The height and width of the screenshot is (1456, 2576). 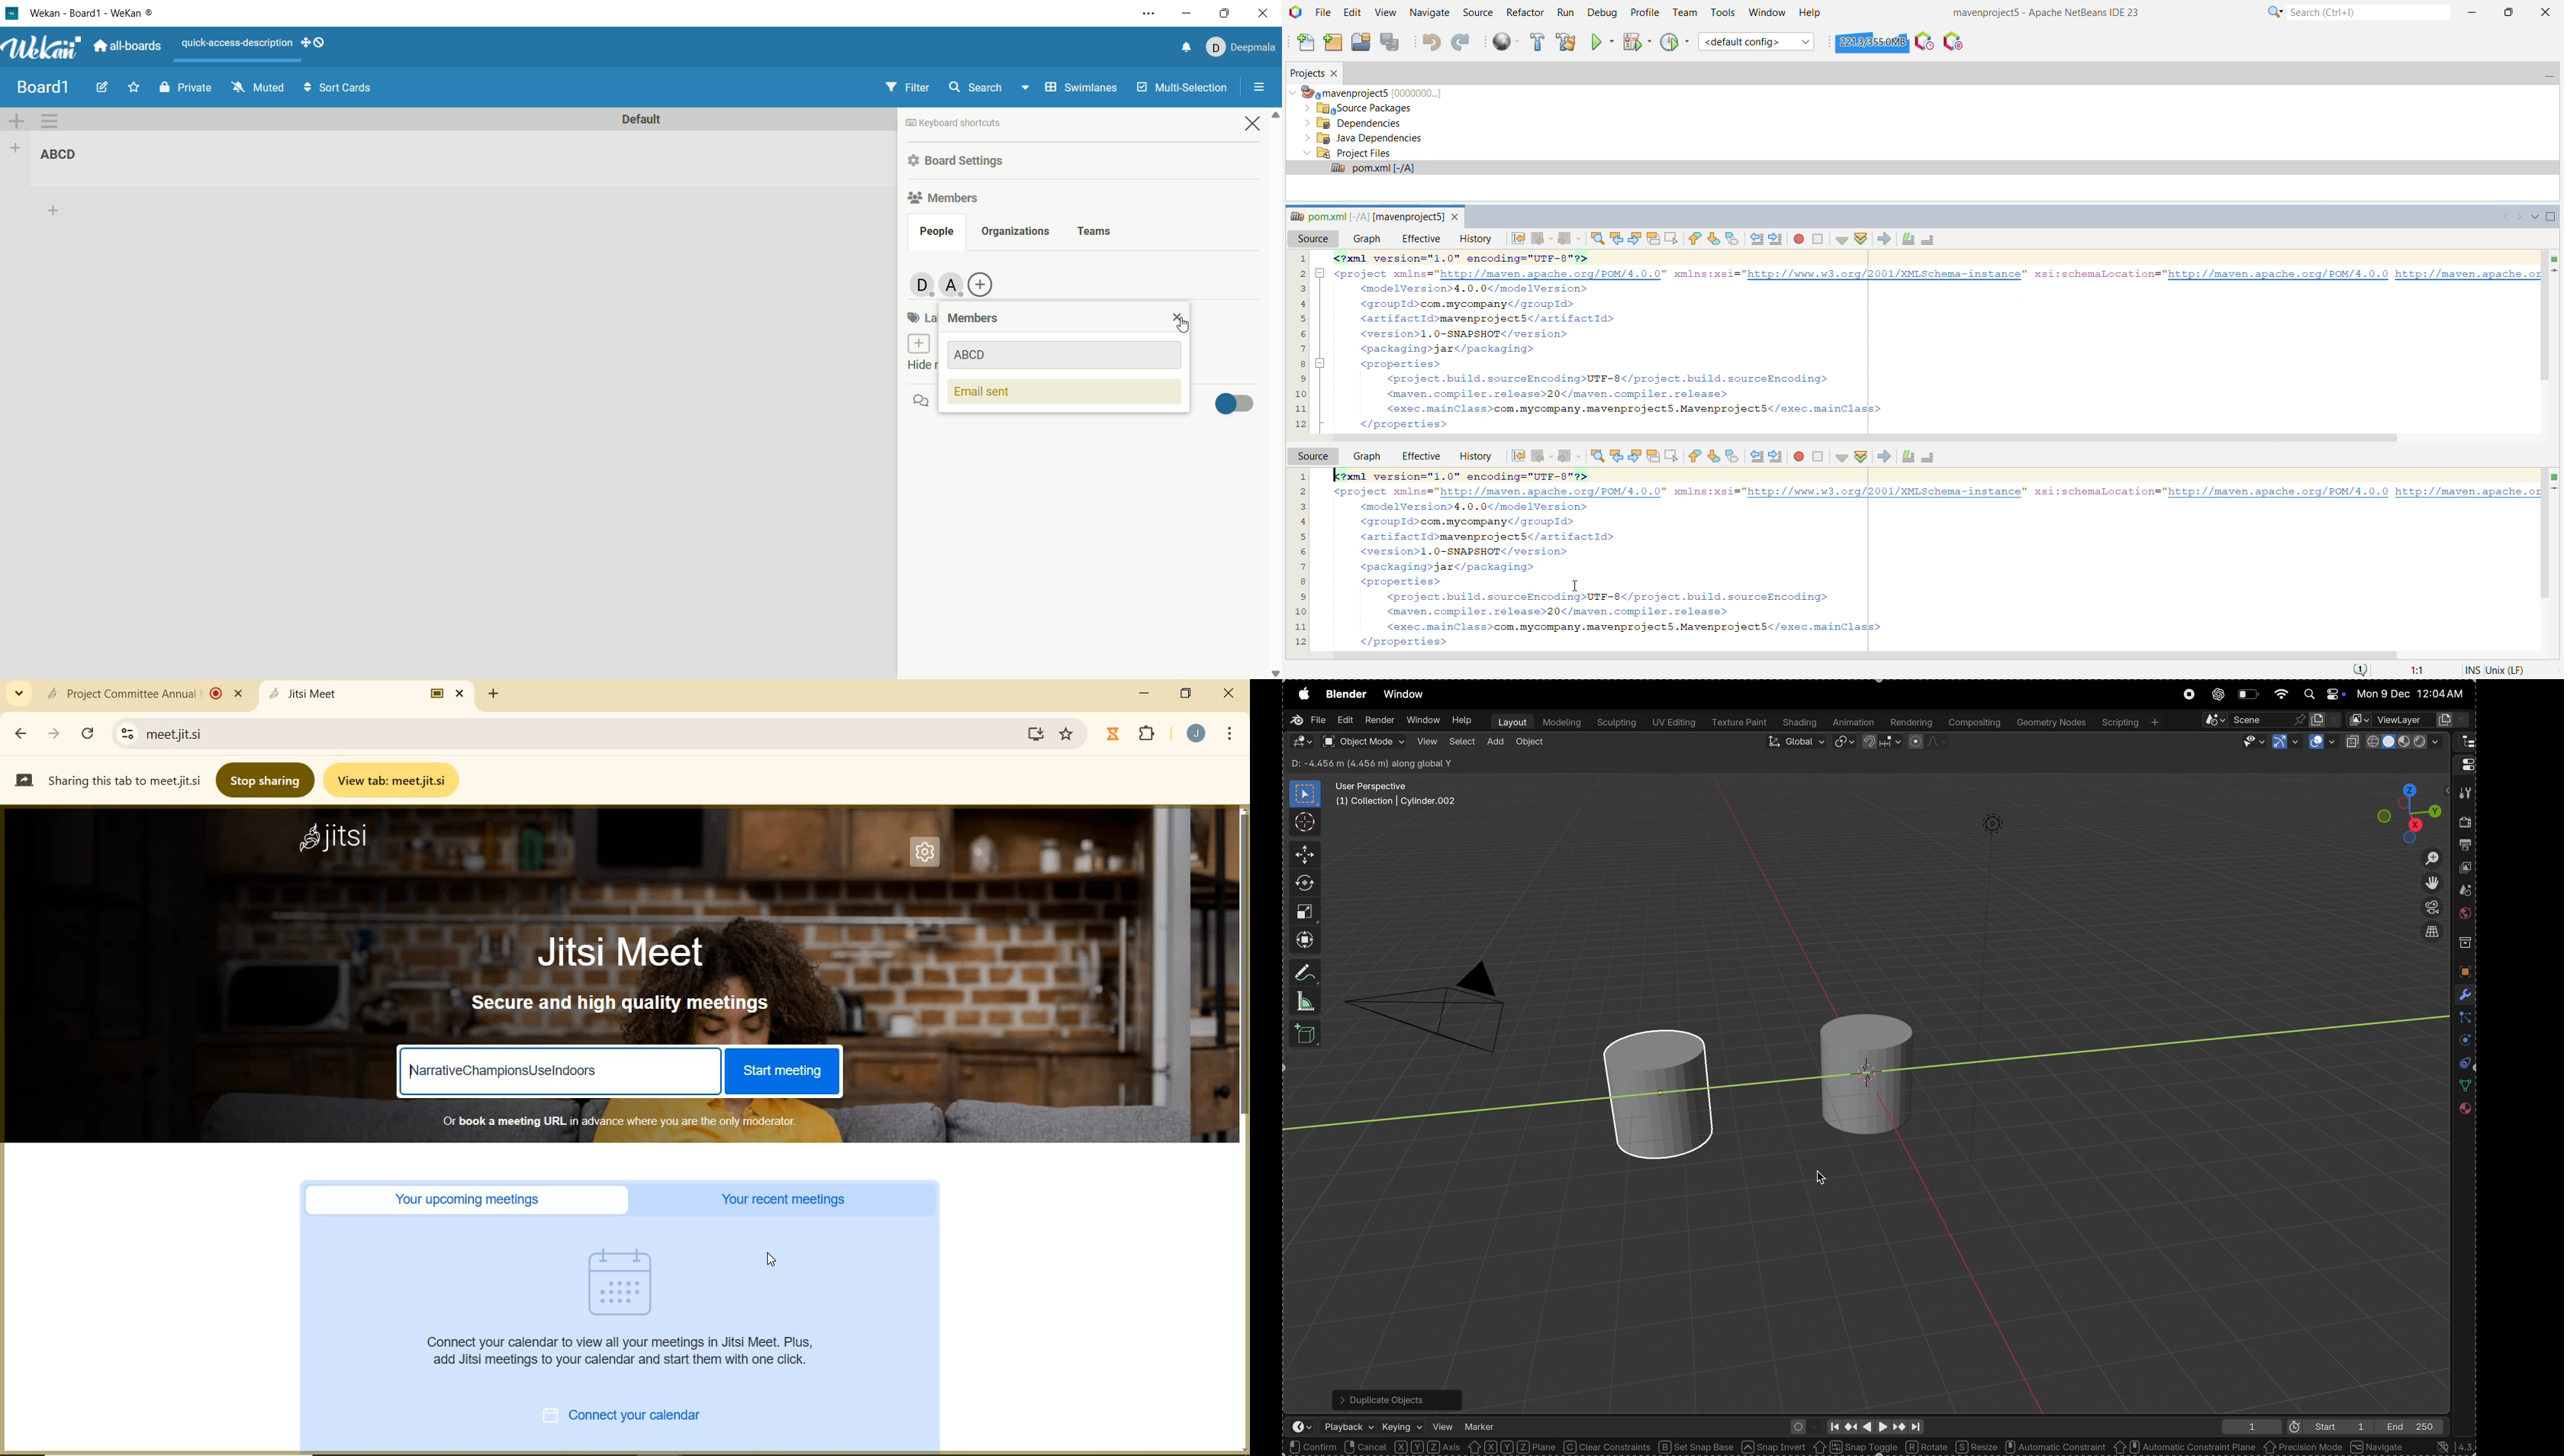 I want to click on render, so click(x=2465, y=825).